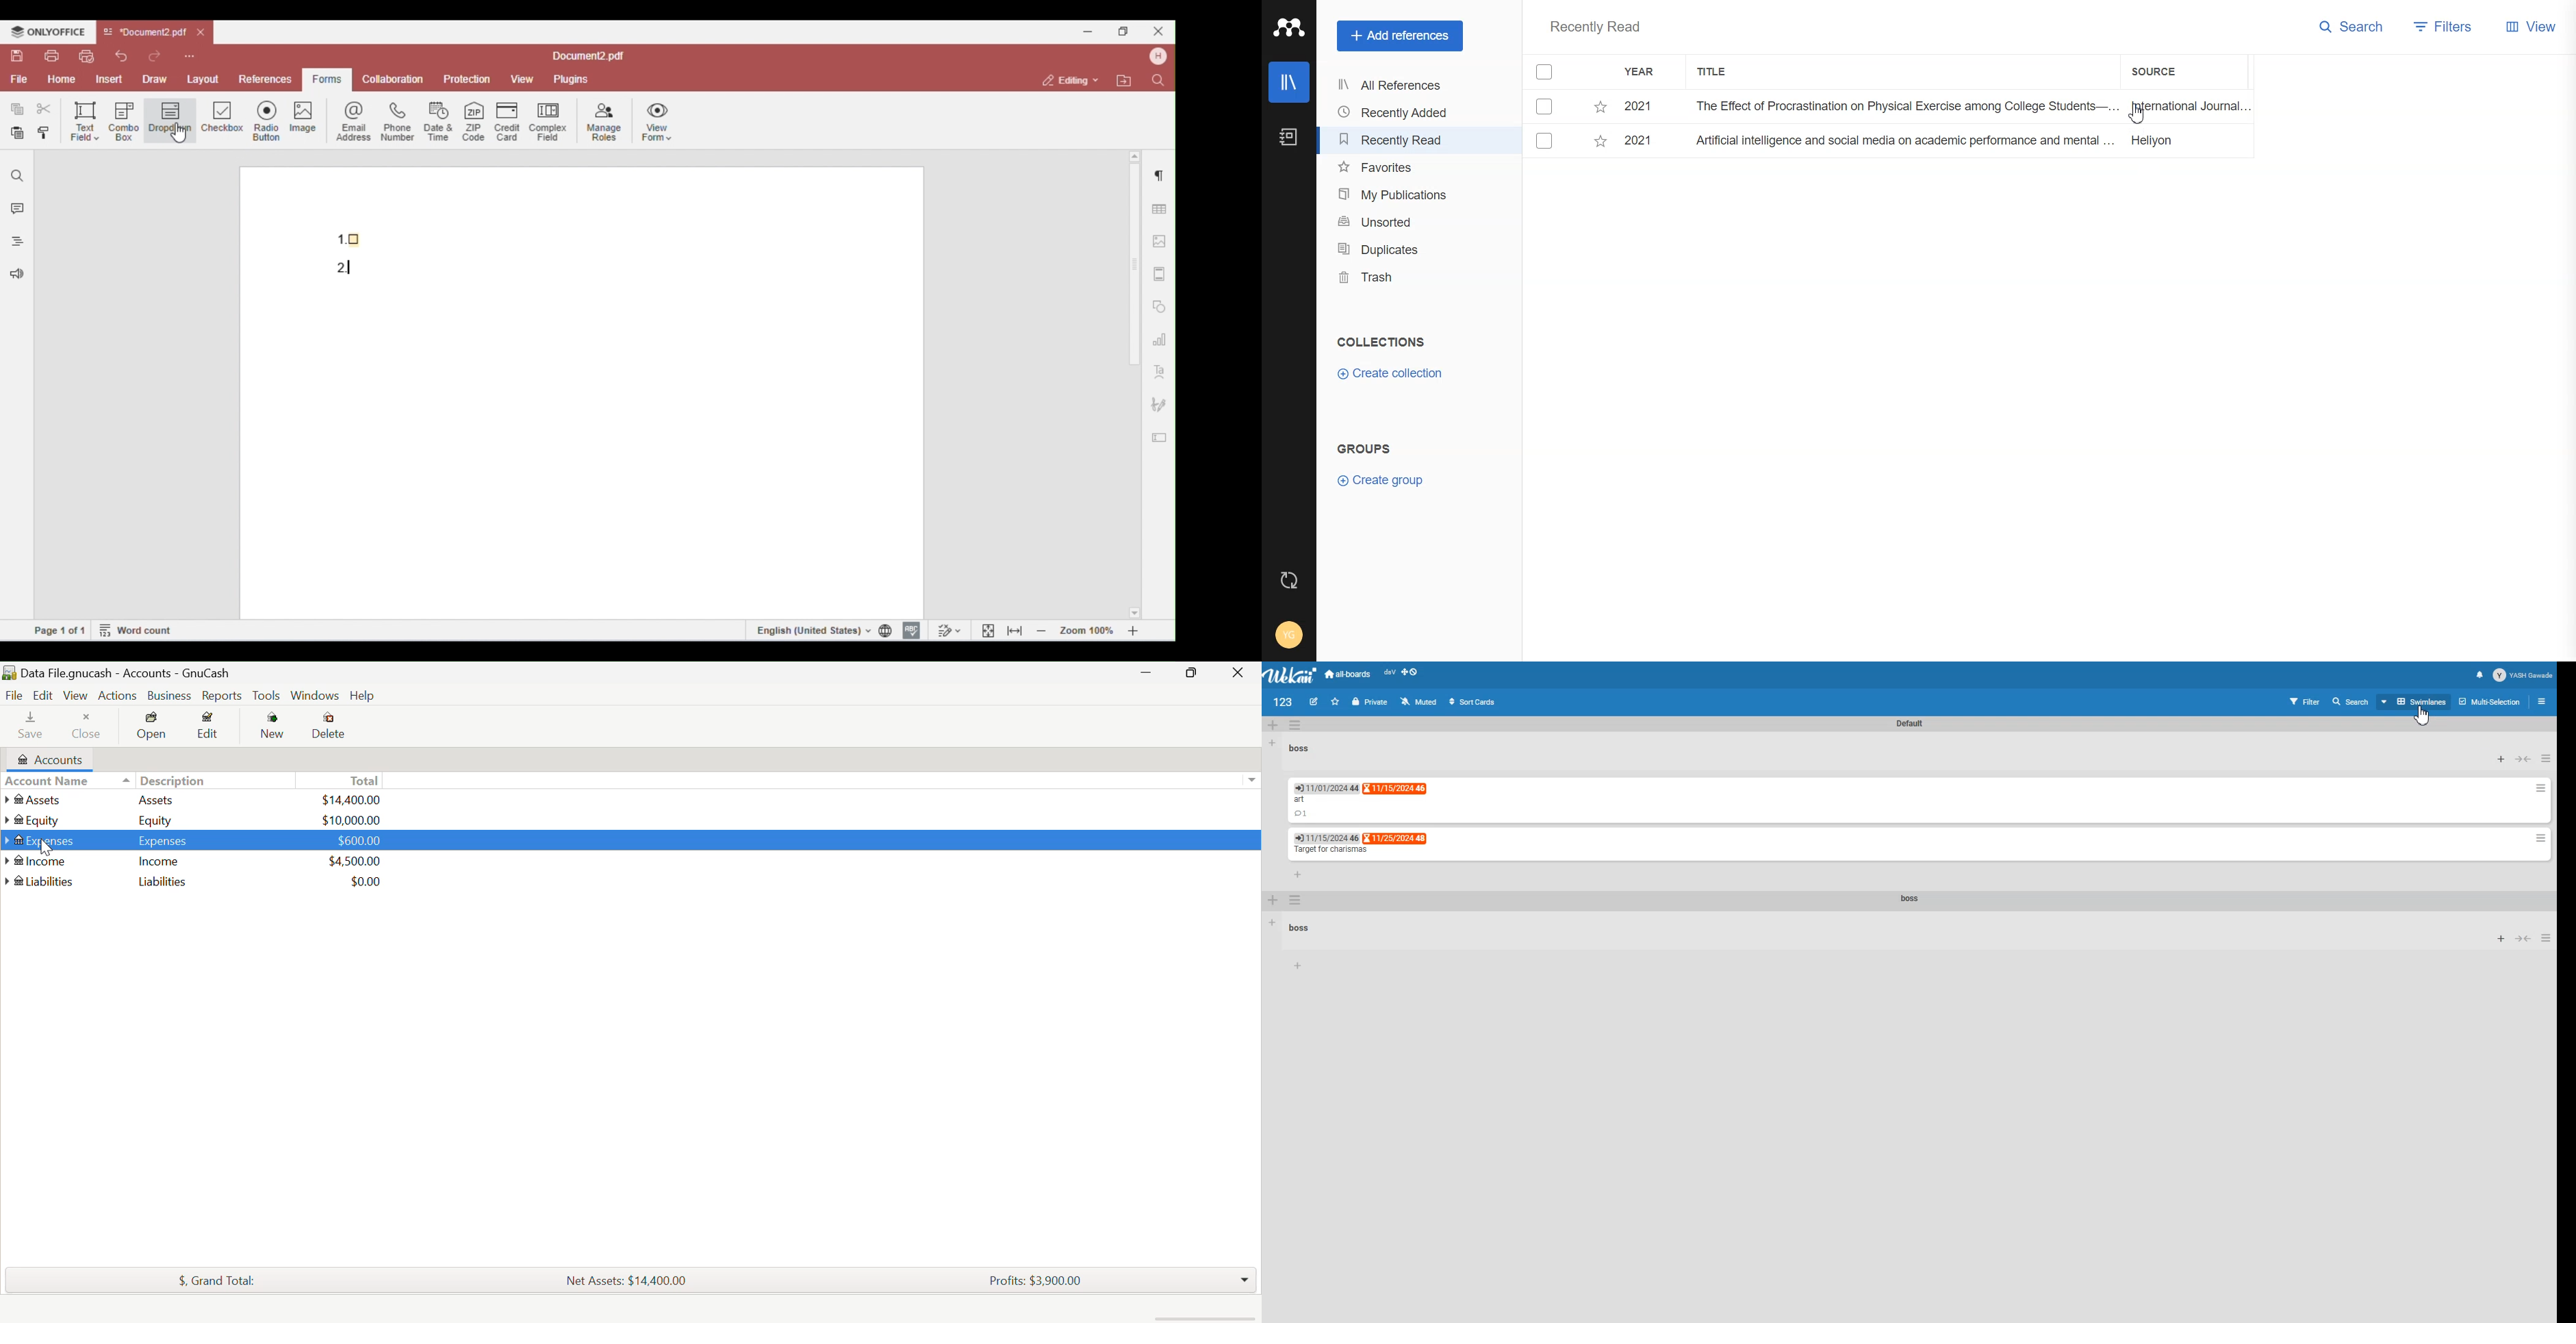 The width and height of the screenshot is (2576, 1344). I want to click on Add card, so click(2502, 938).